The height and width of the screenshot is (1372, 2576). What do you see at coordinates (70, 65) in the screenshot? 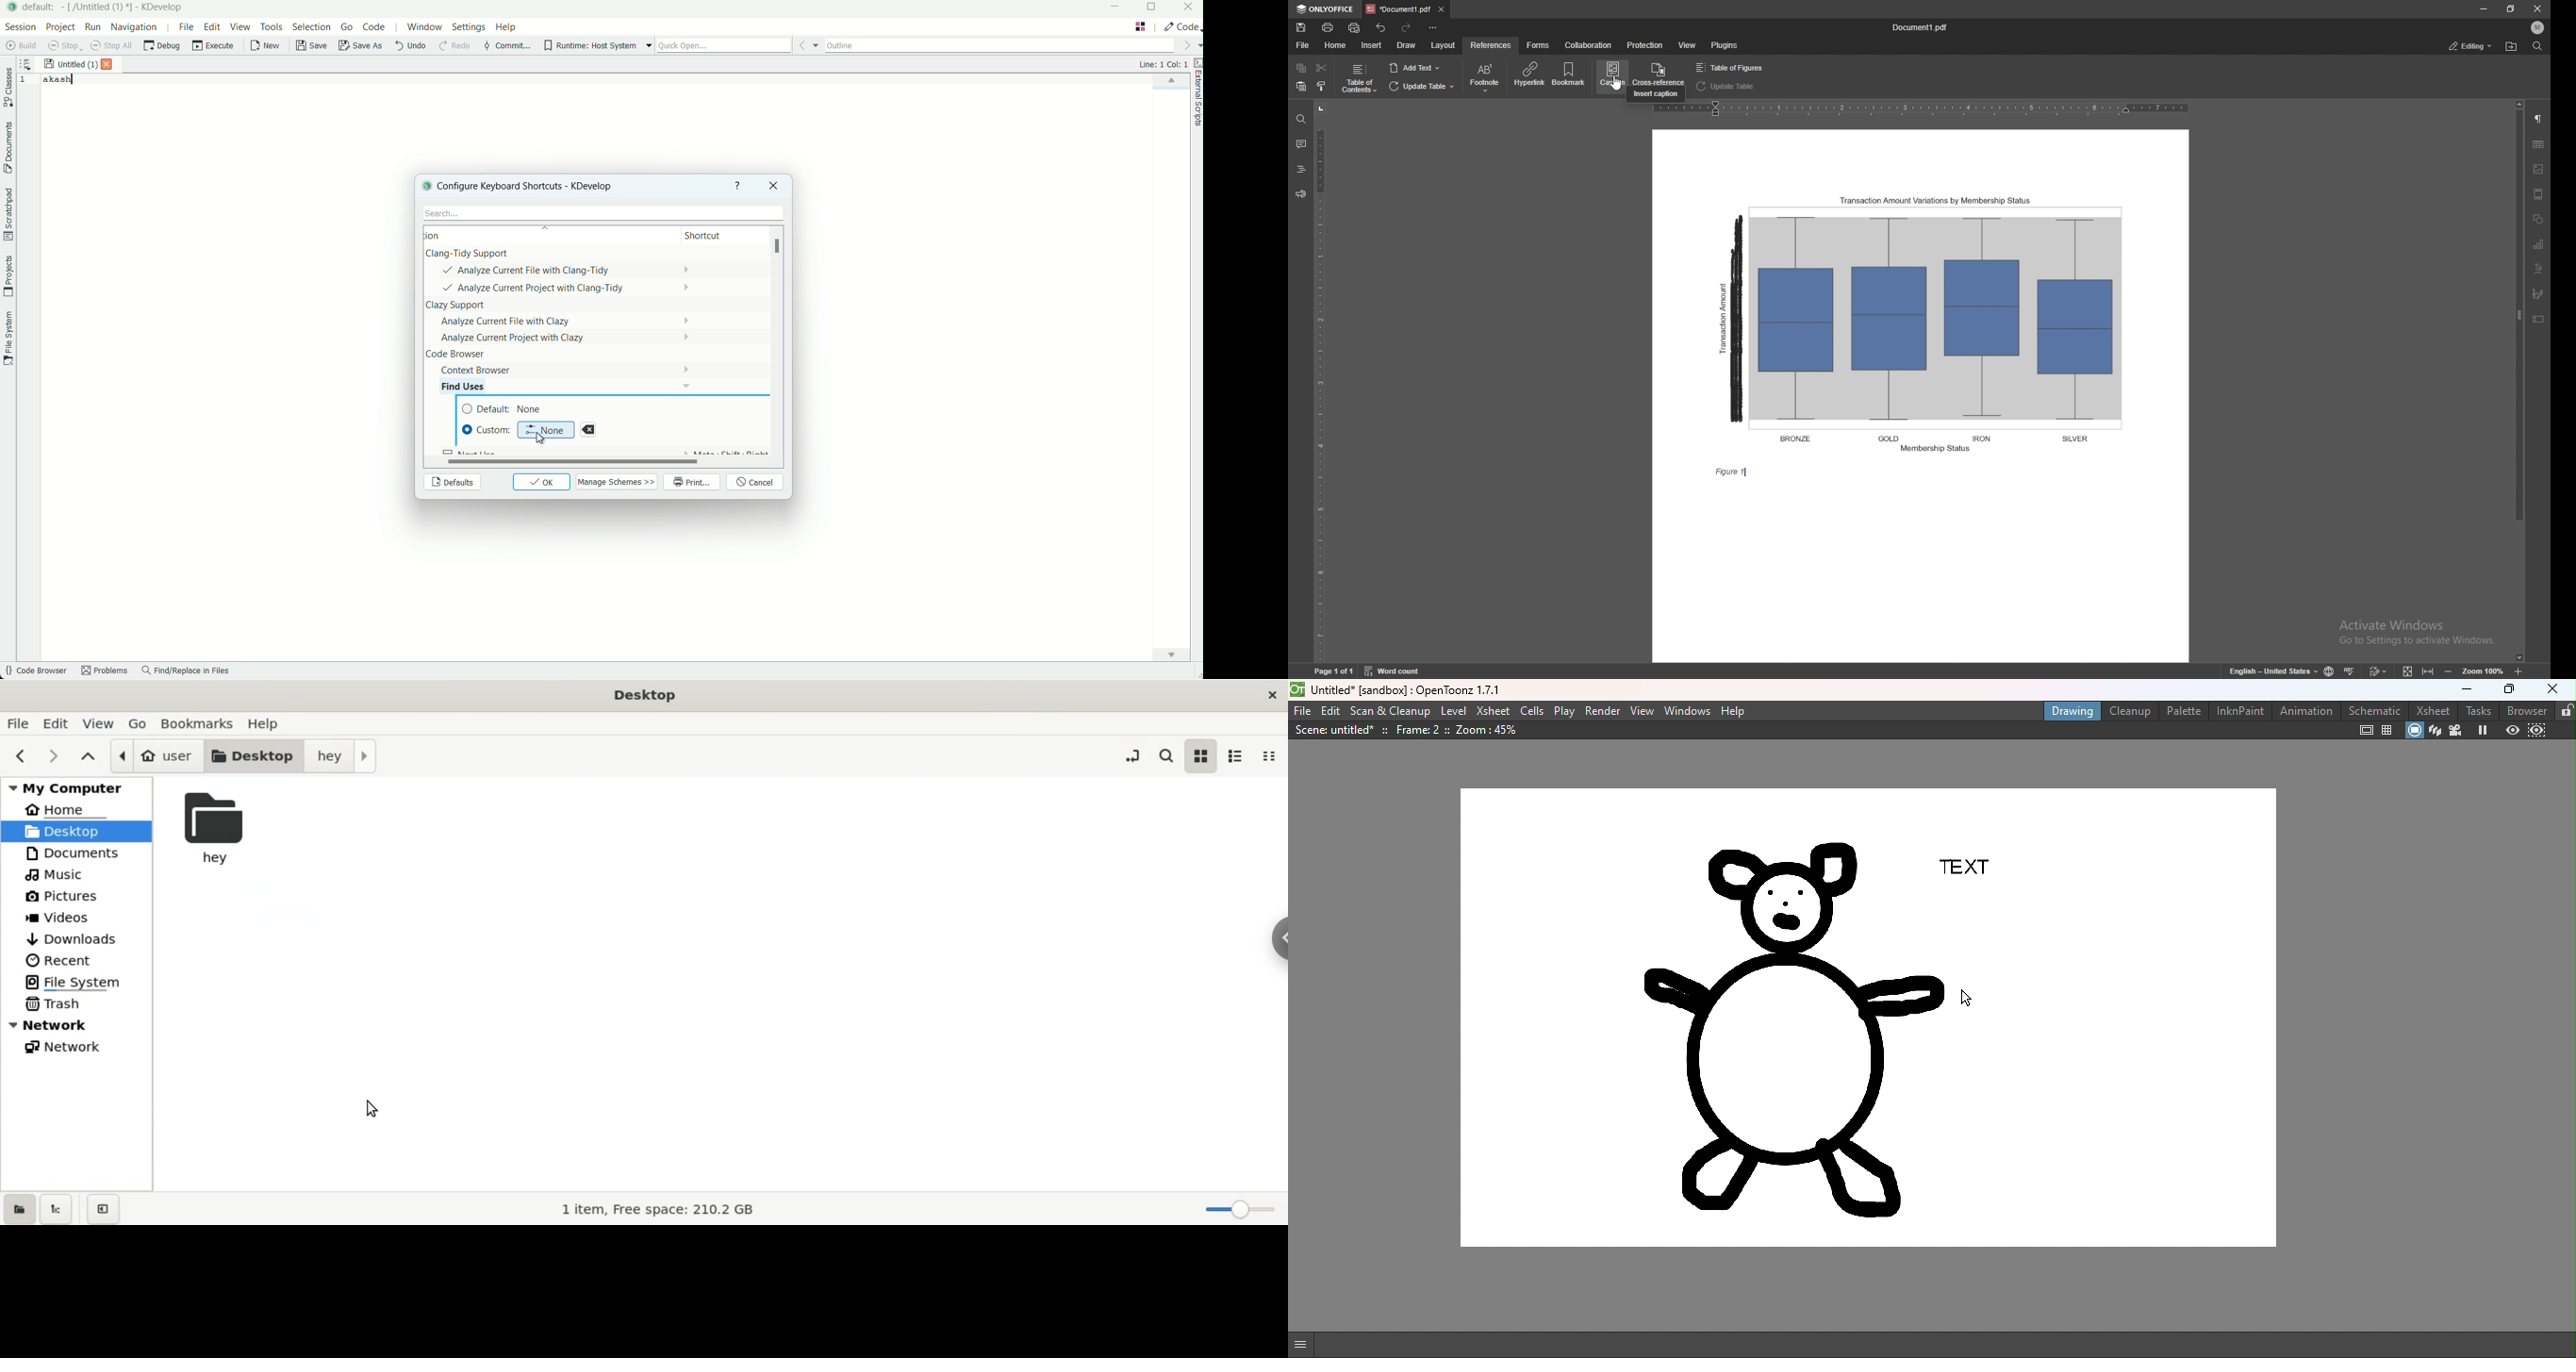
I see `file name` at bounding box center [70, 65].